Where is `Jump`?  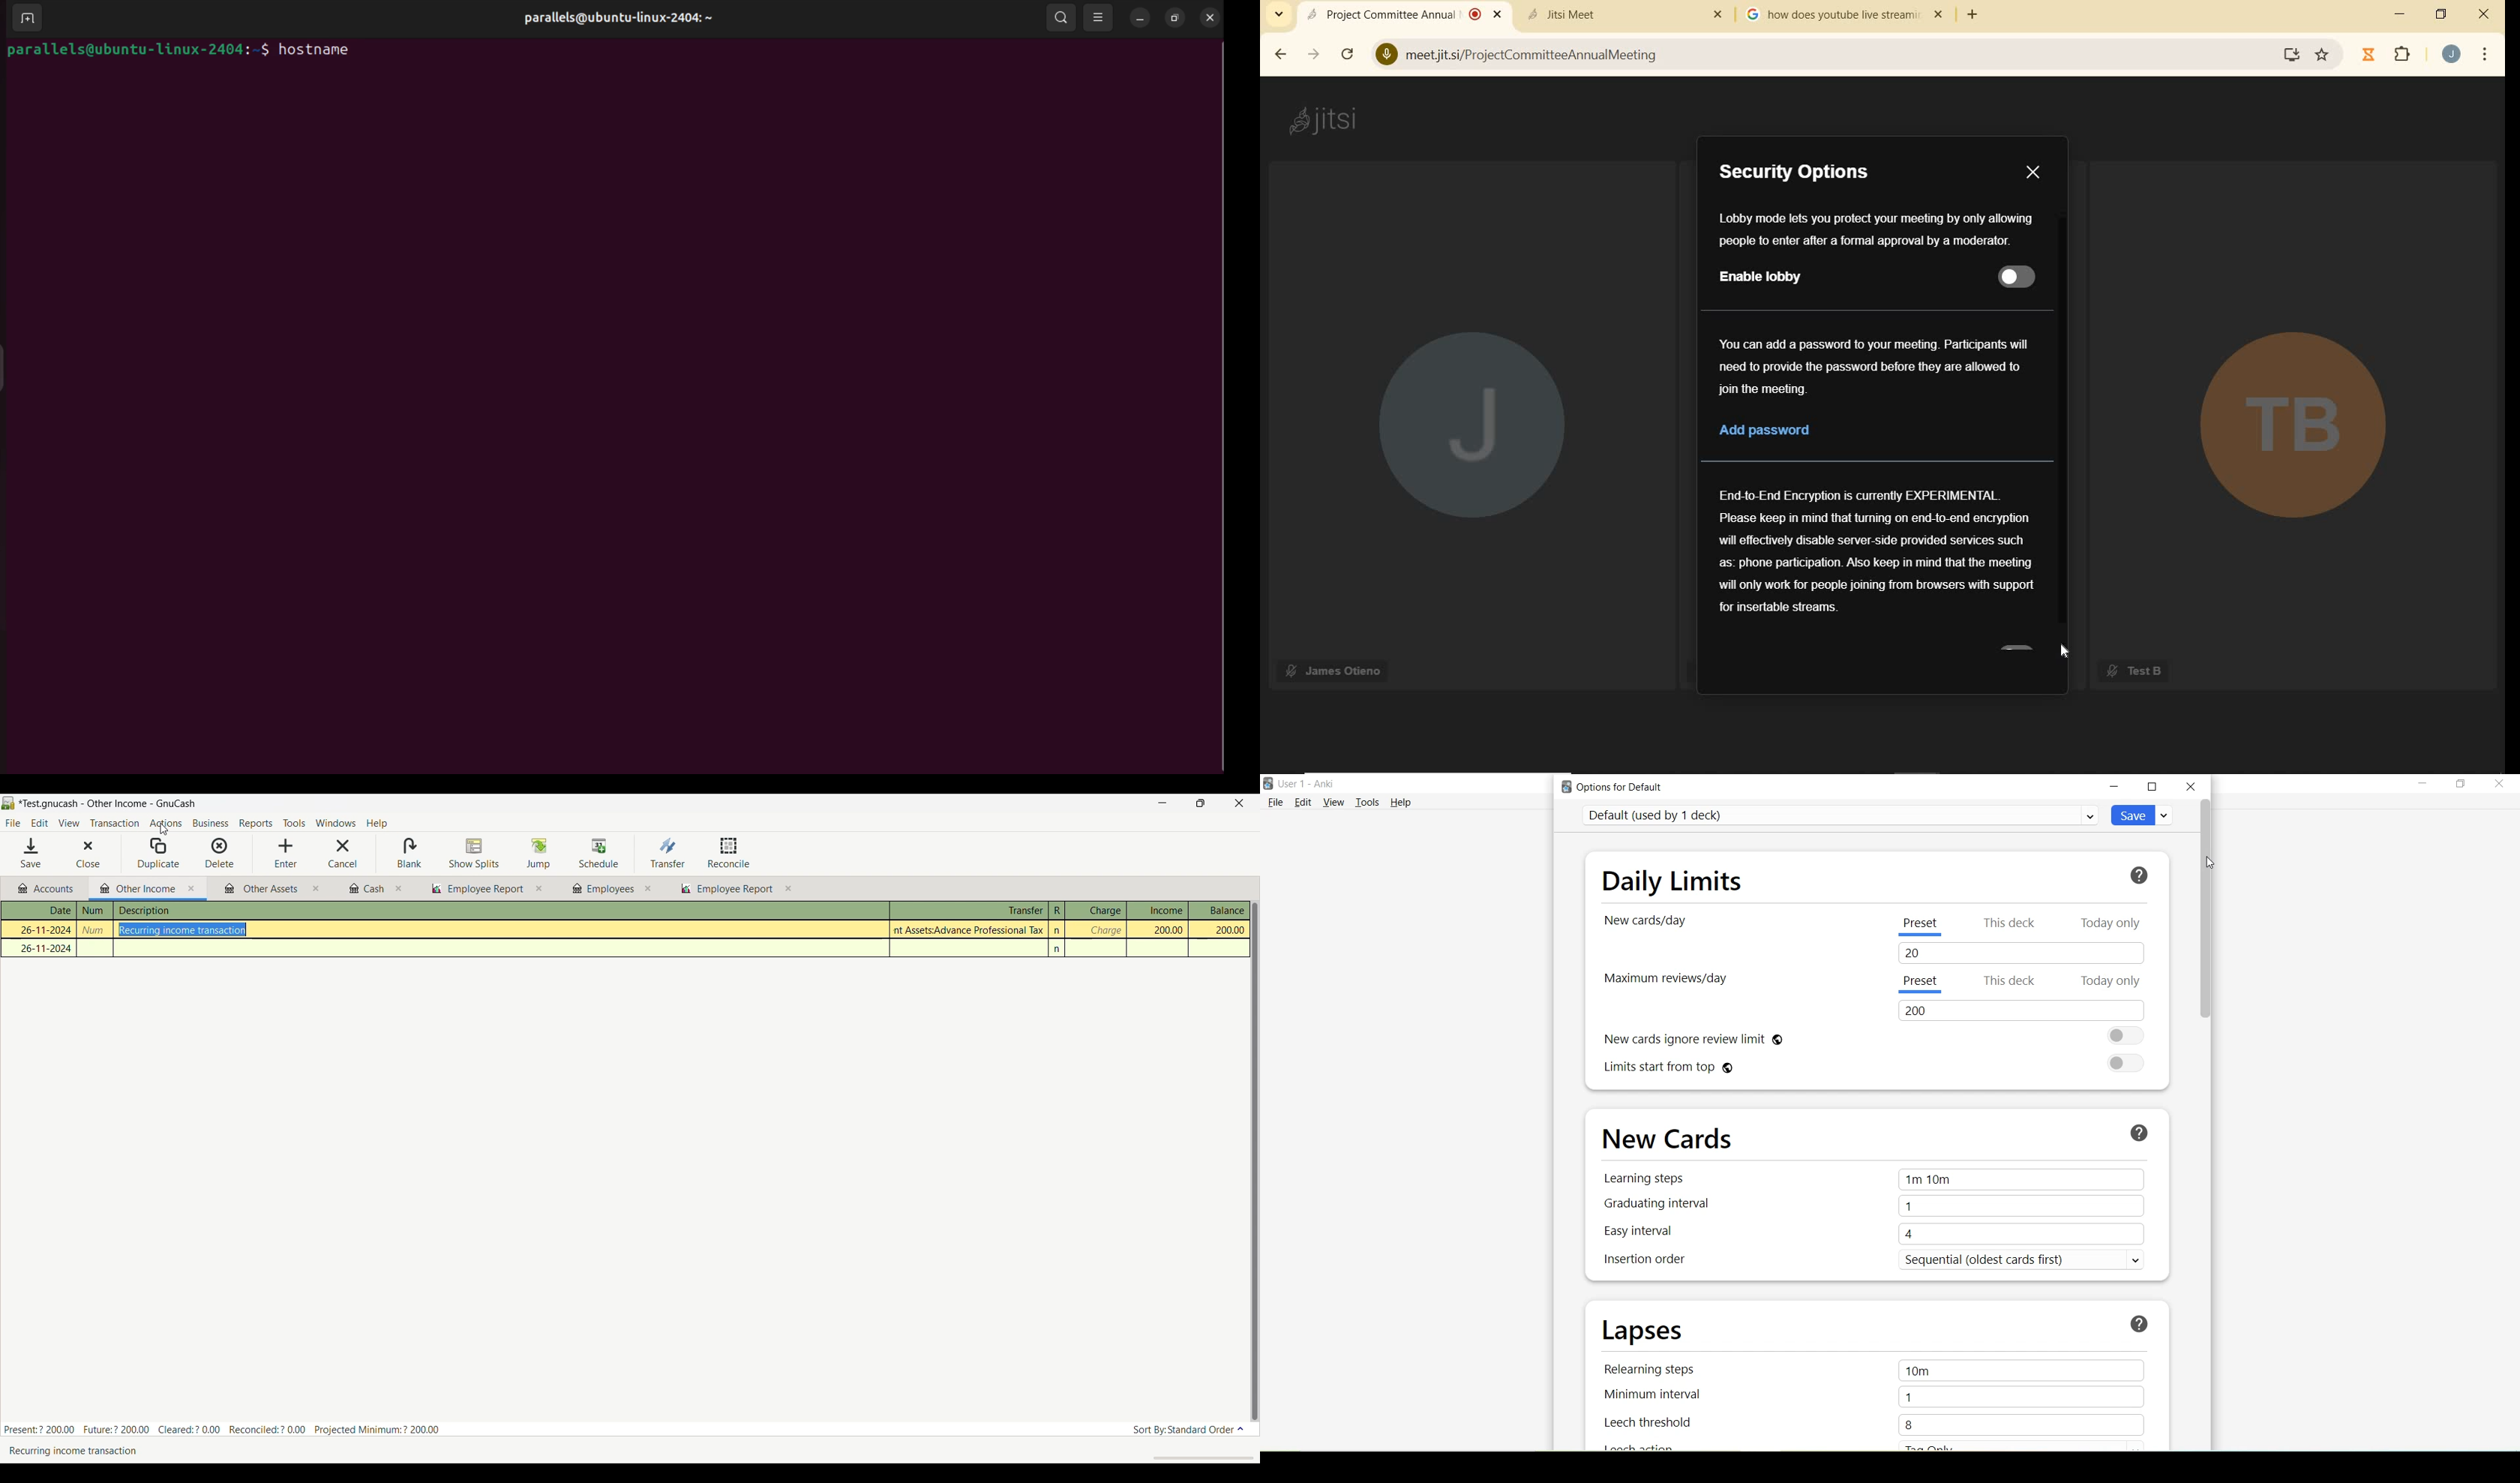
Jump is located at coordinates (538, 853).